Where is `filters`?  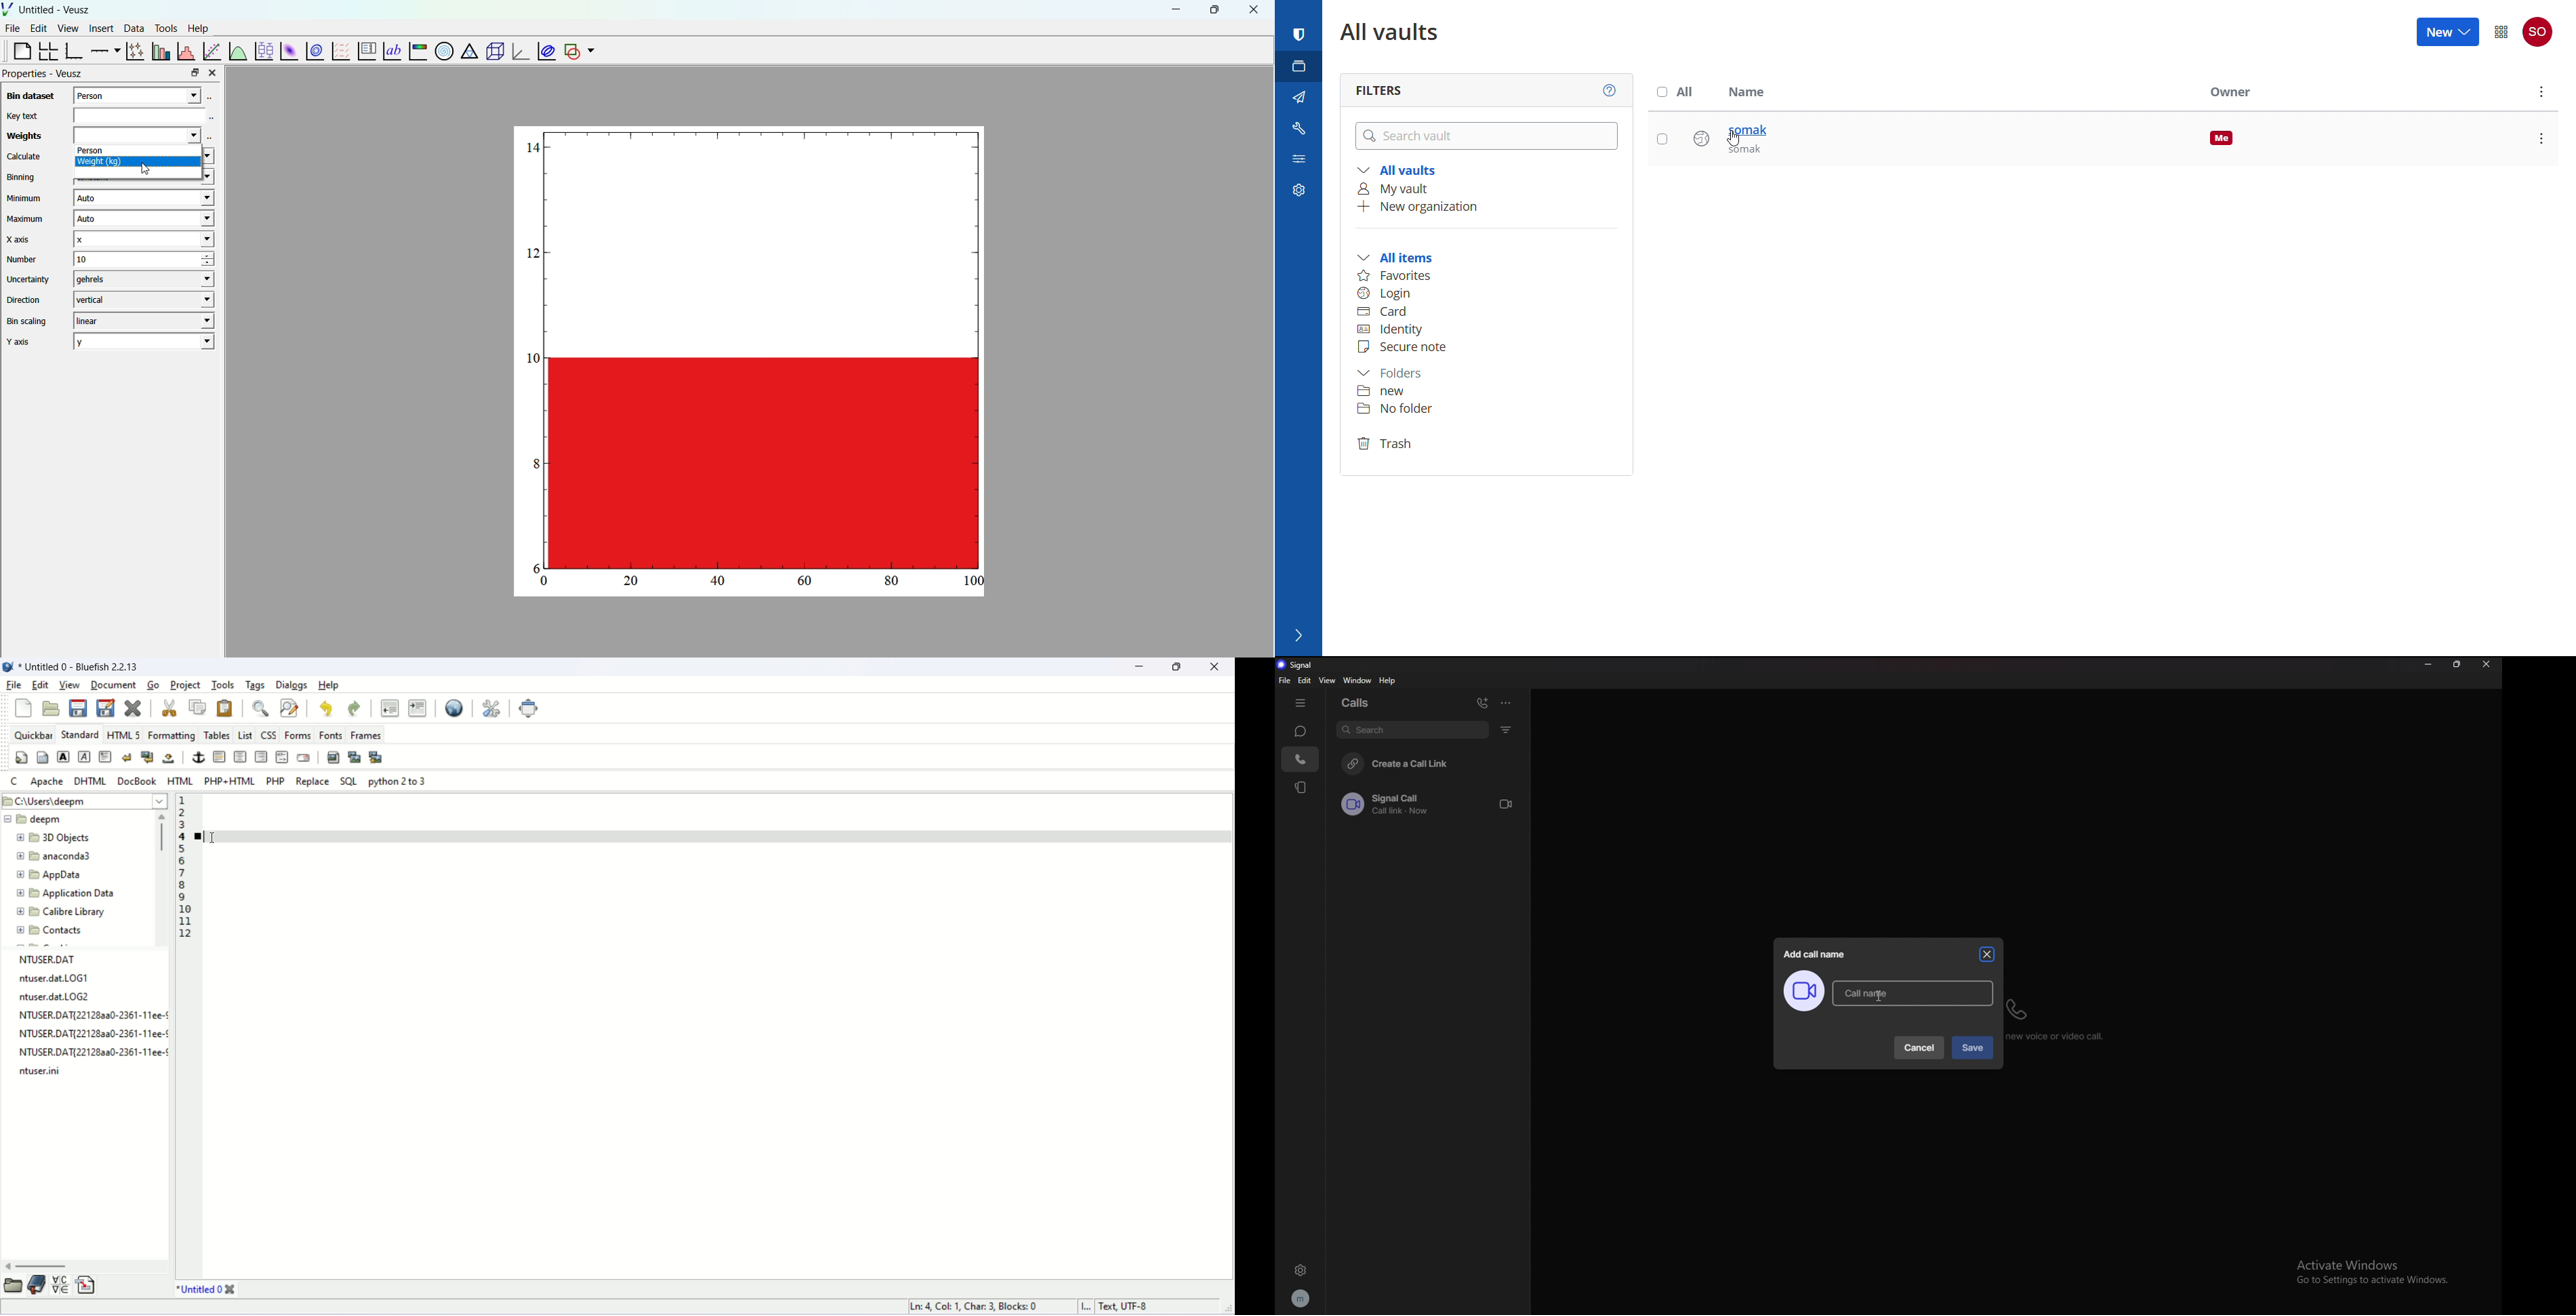 filters is located at coordinates (1380, 91).